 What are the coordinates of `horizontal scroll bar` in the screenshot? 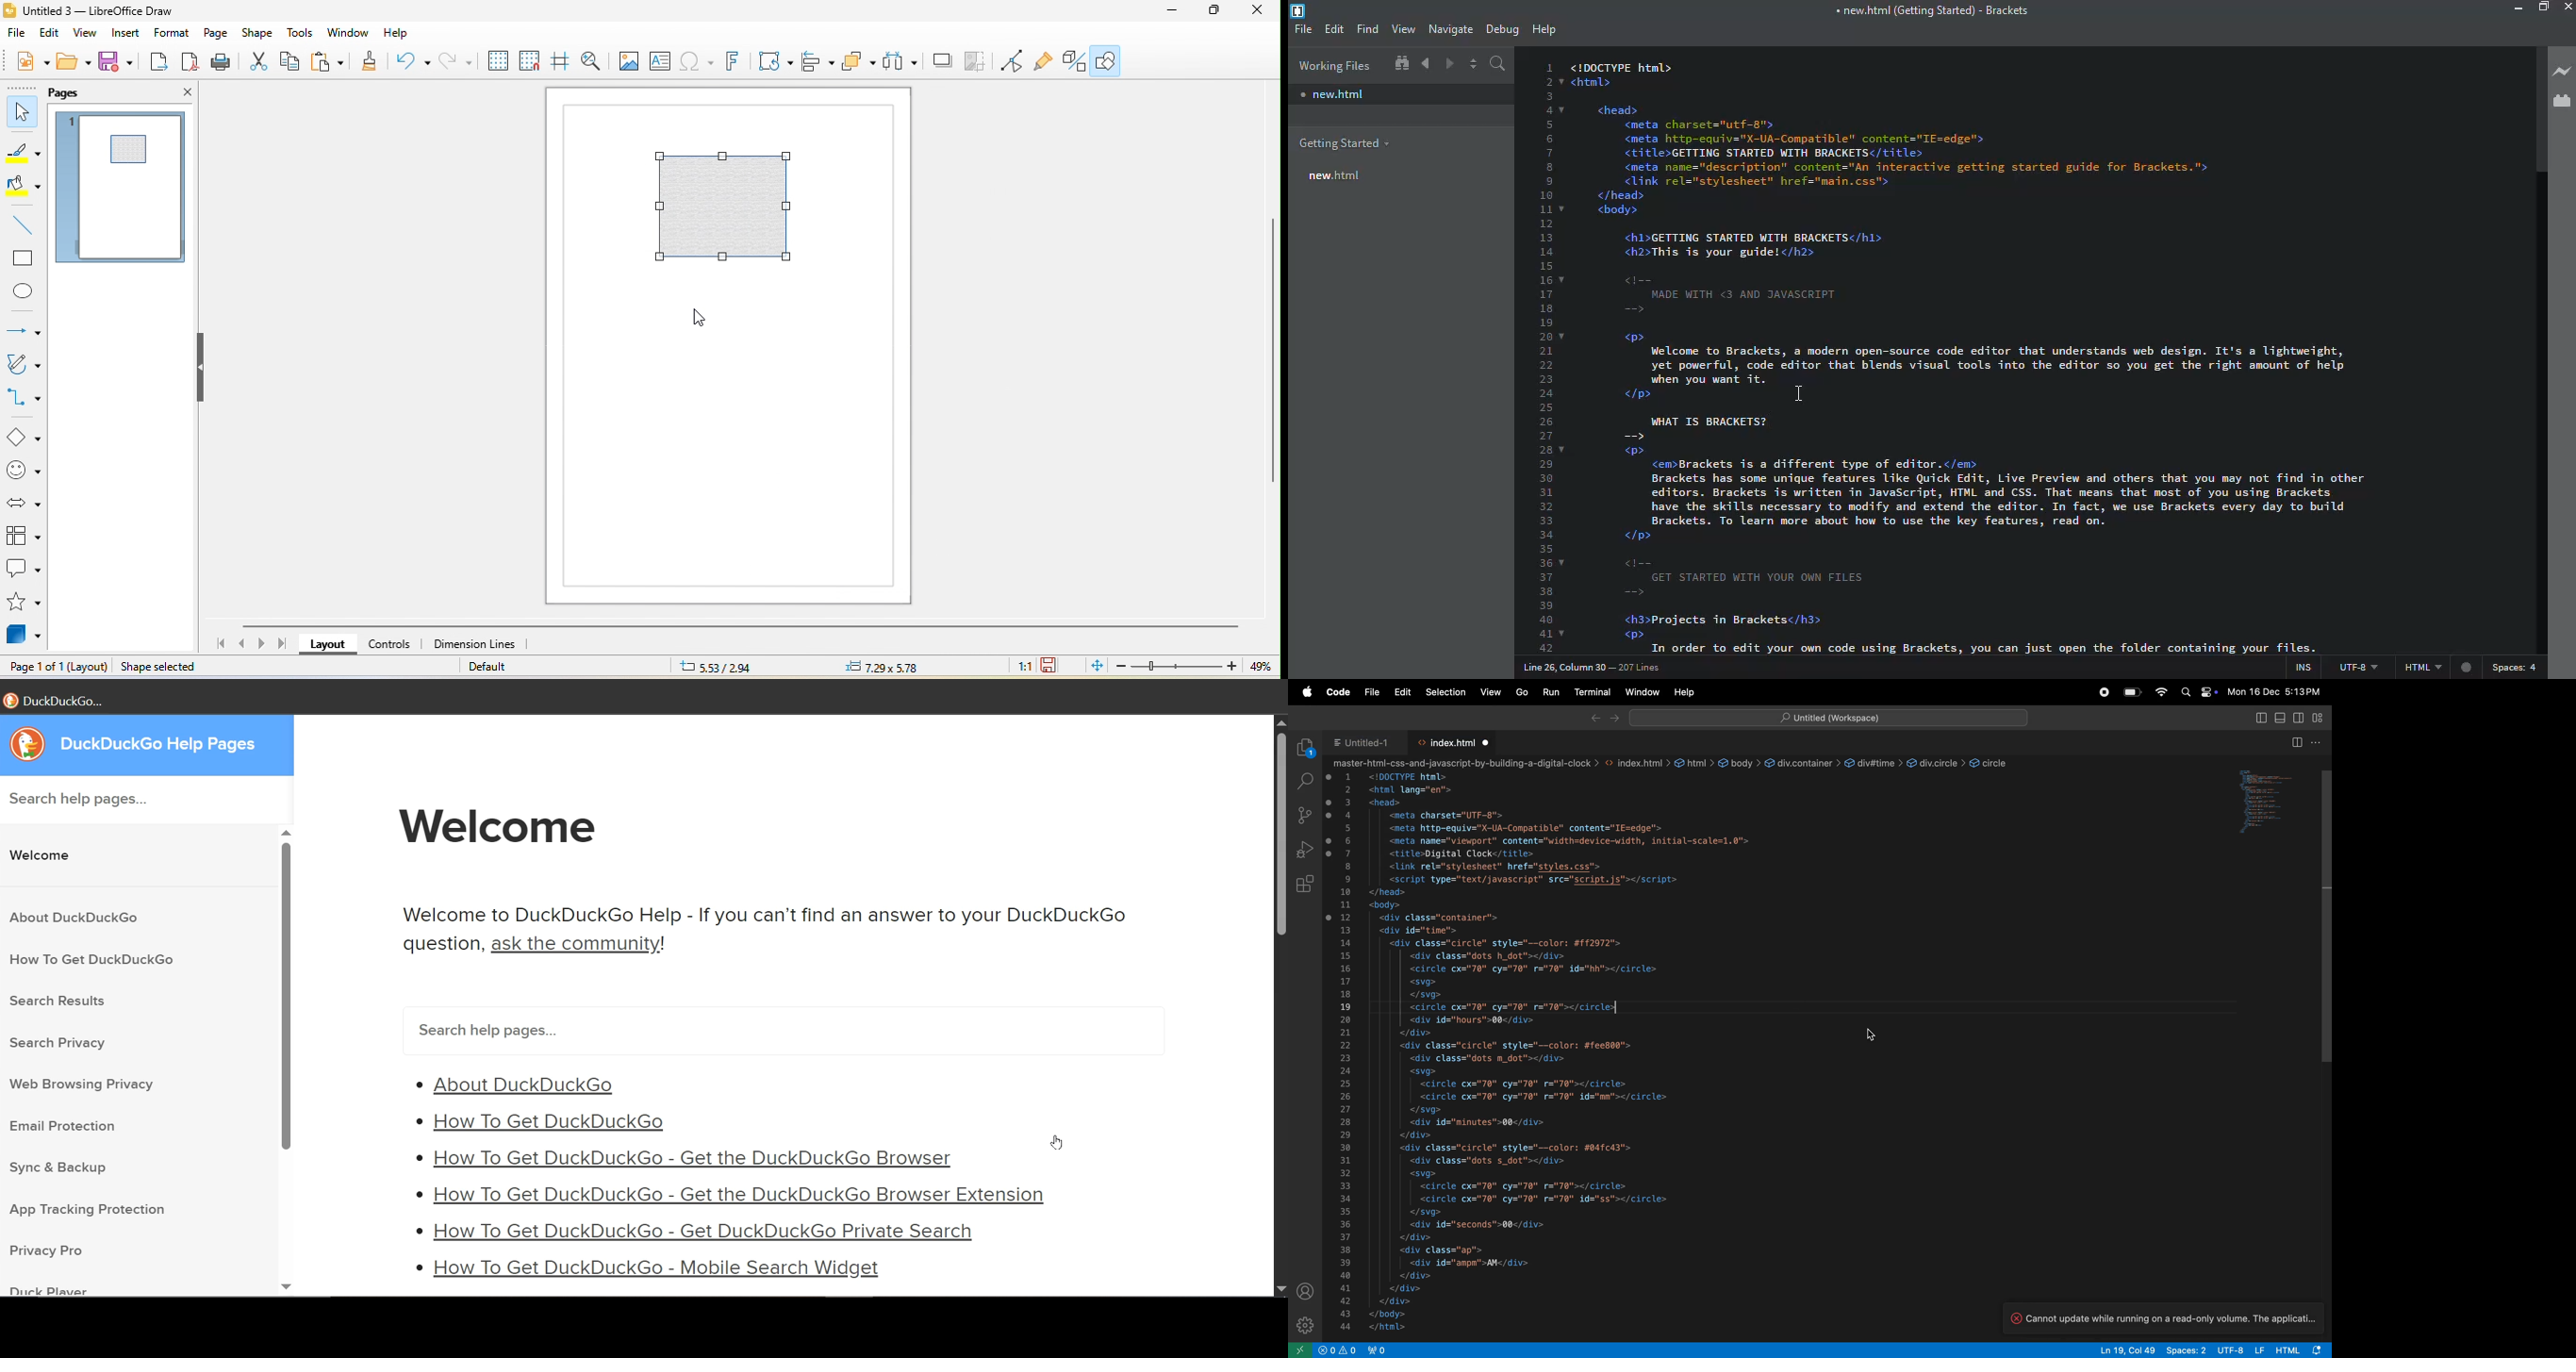 It's located at (745, 626).